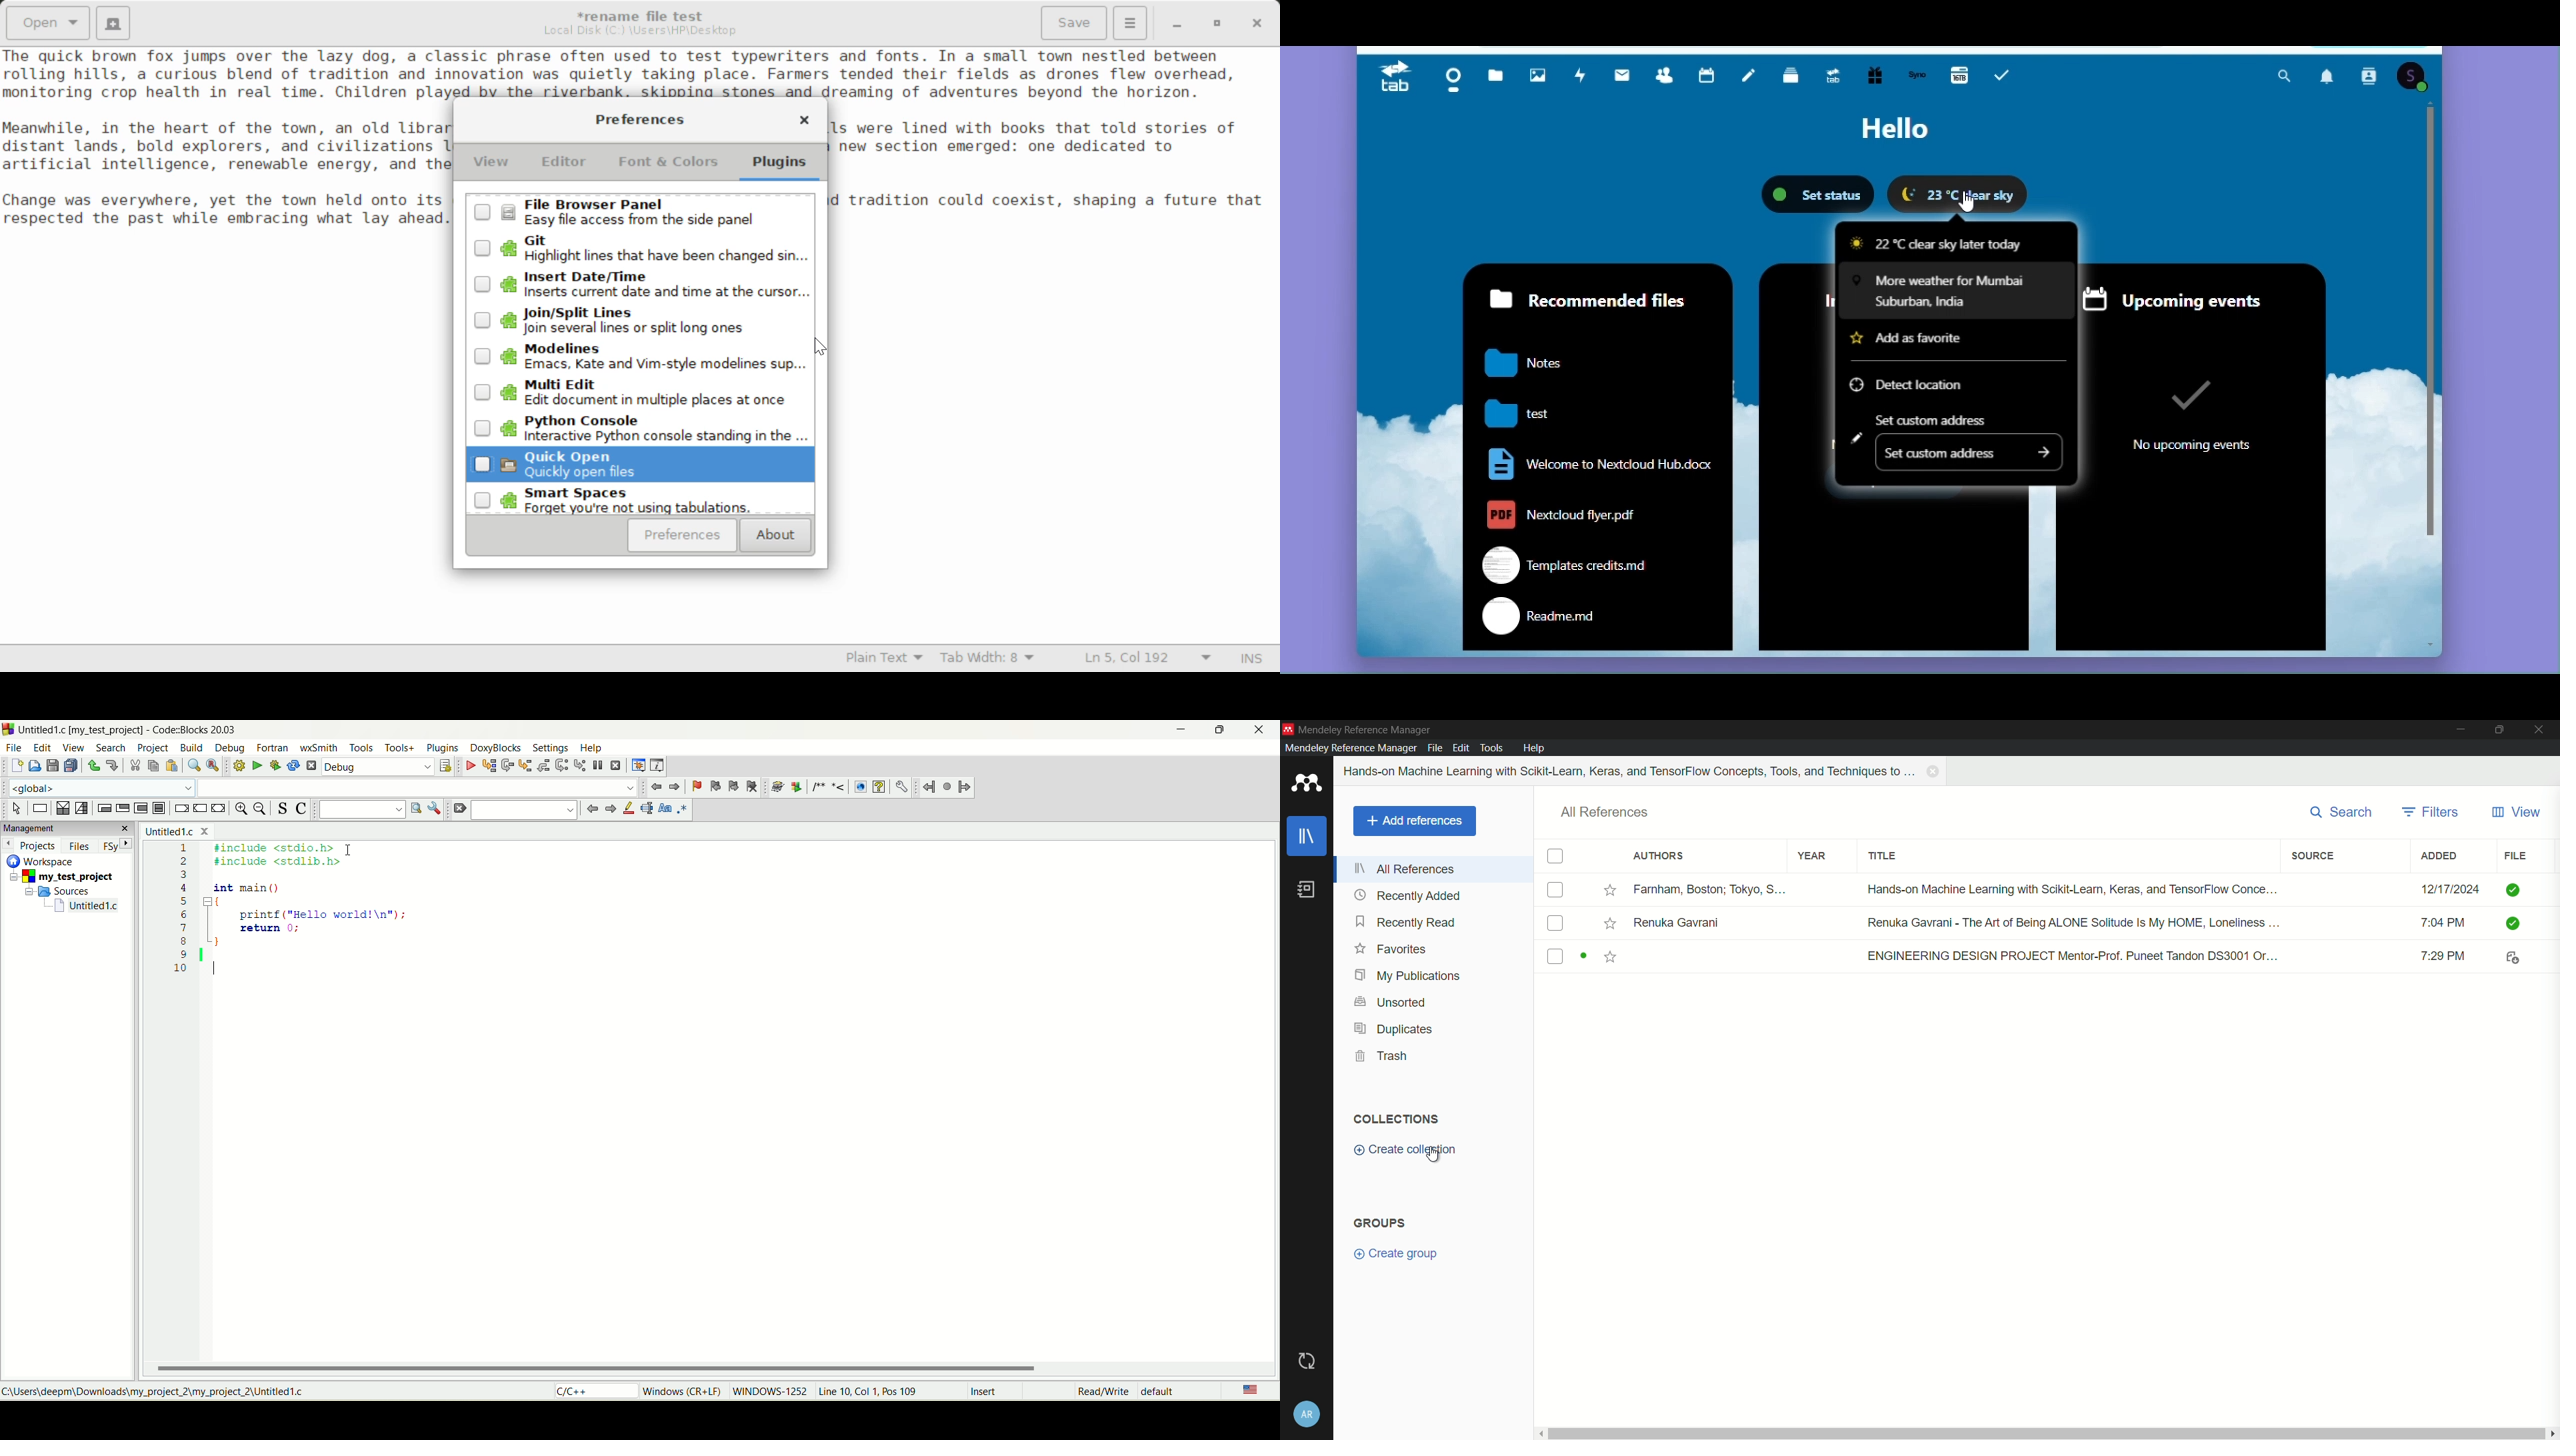 This screenshot has height=1456, width=2576. What do you see at coordinates (645, 809) in the screenshot?
I see `selected text` at bounding box center [645, 809].